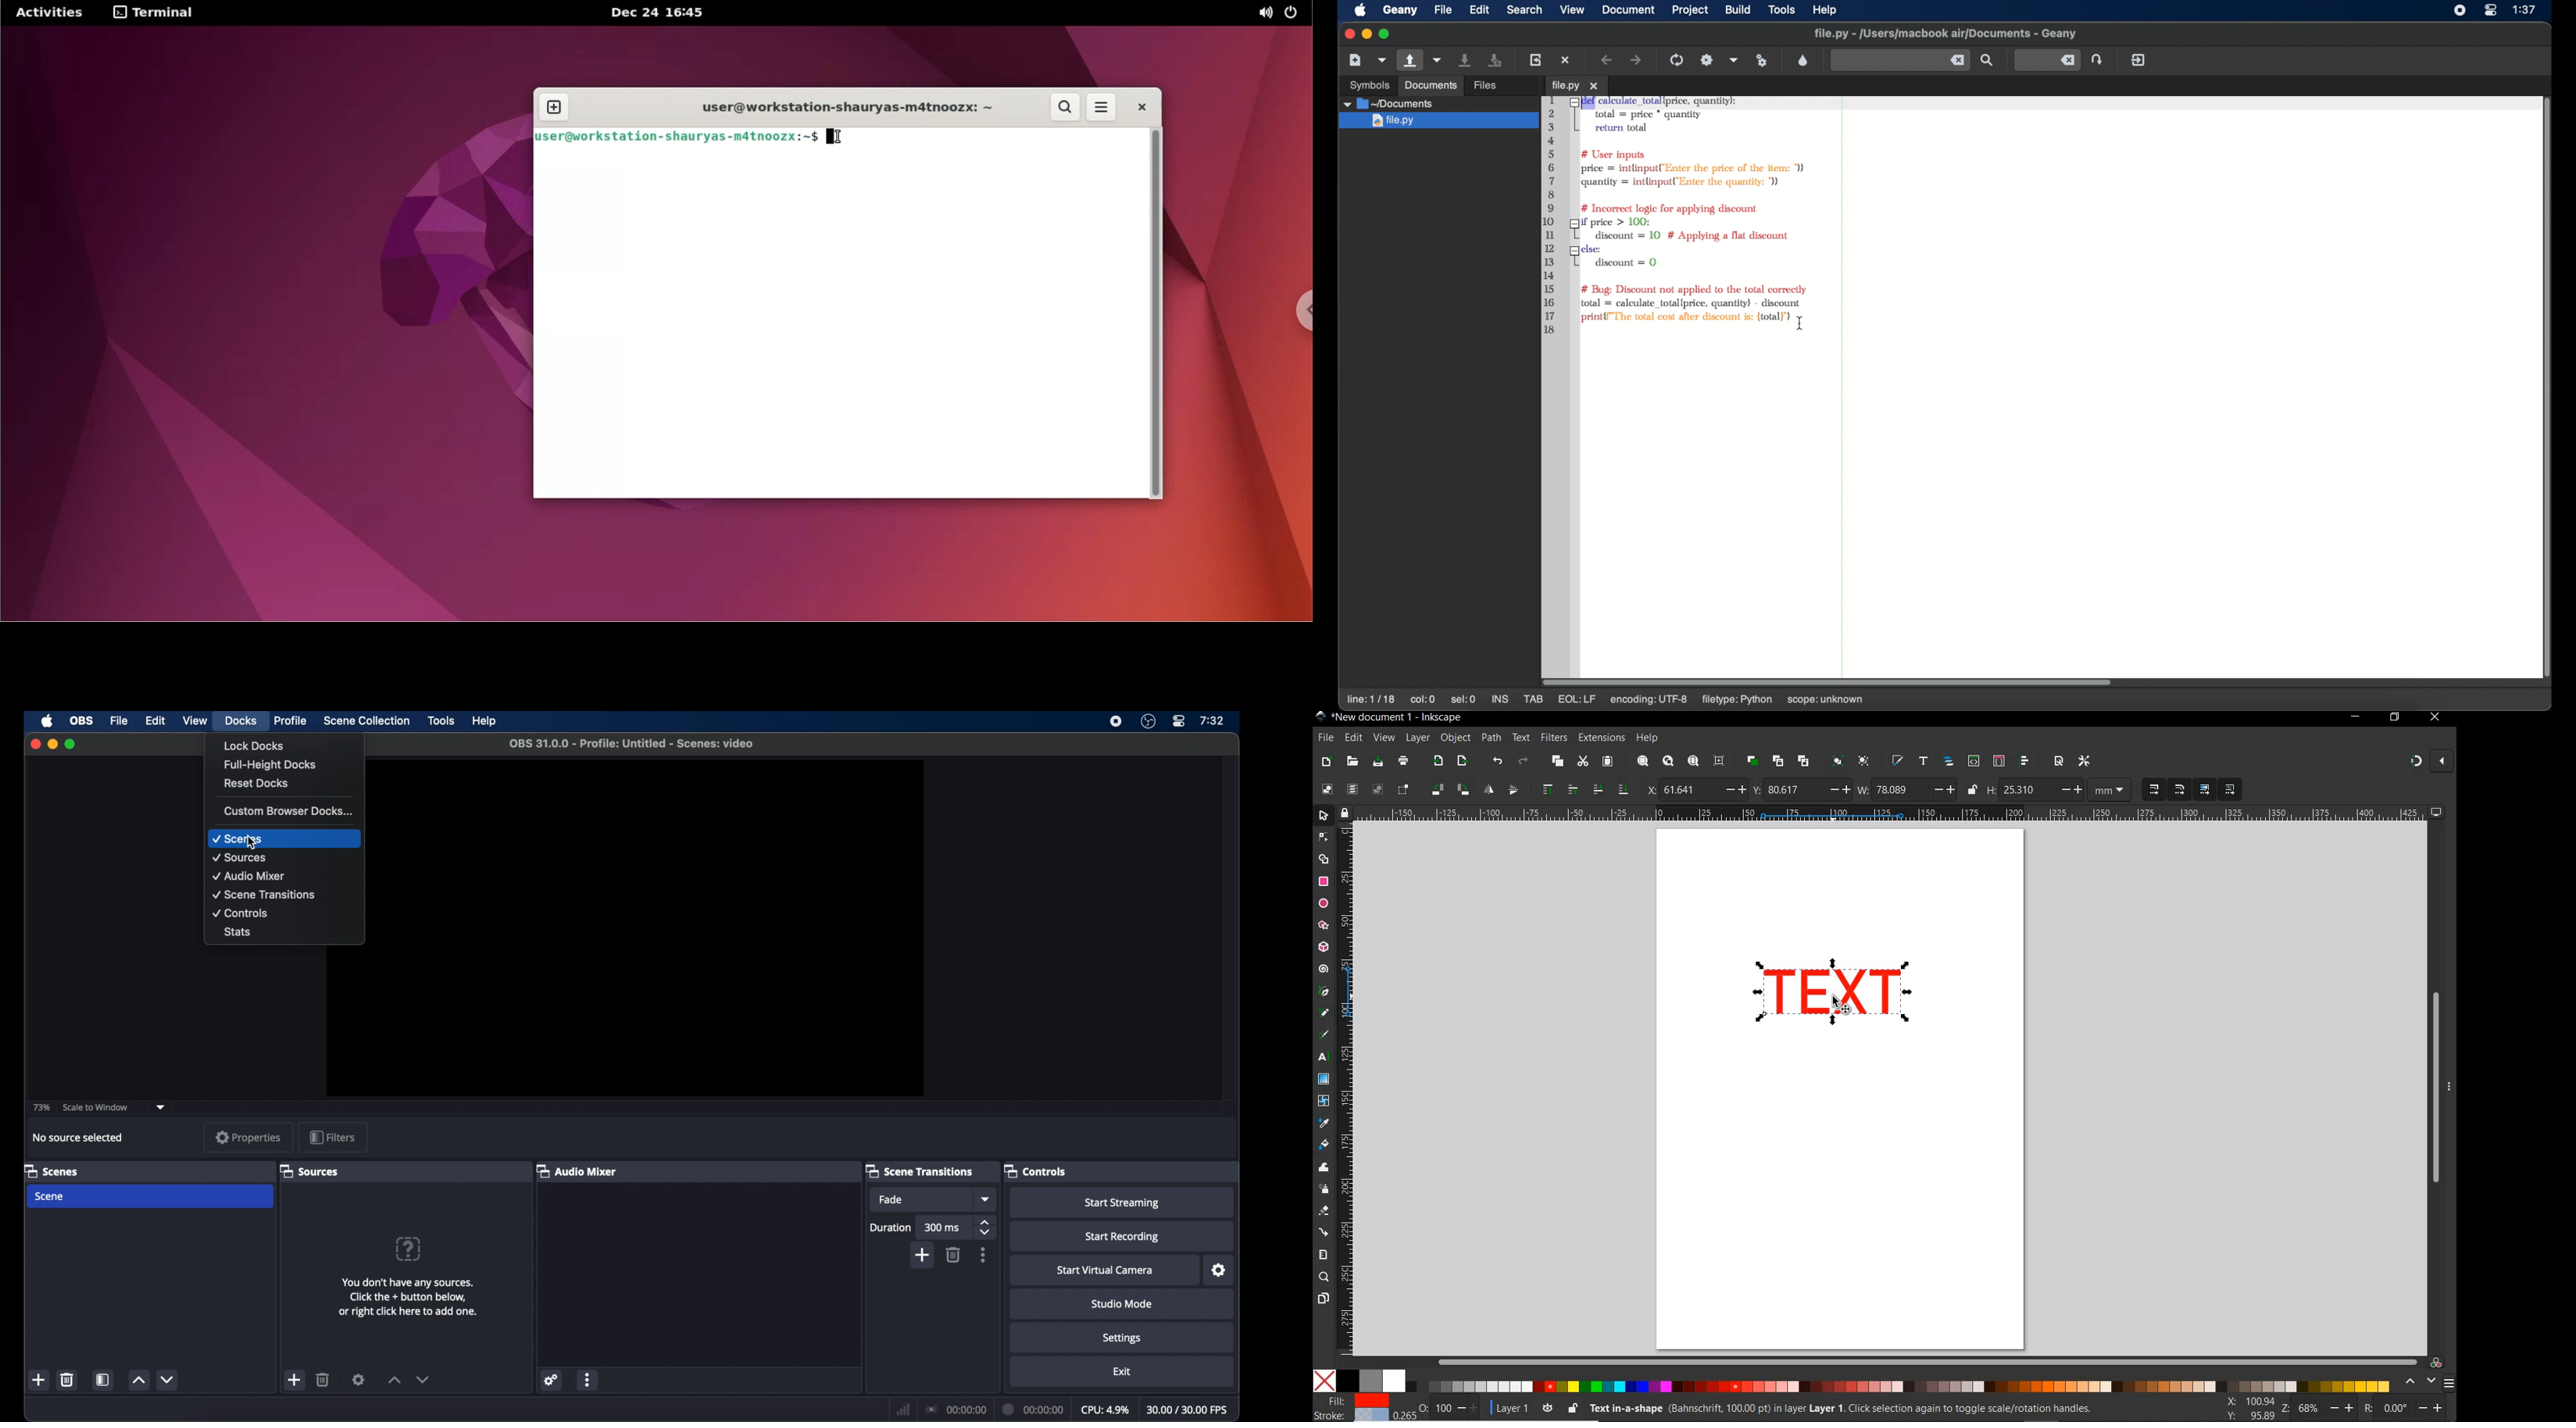 This screenshot has width=2576, height=1428. I want to click on cpu: 4.9%, so click(1105, 1408).